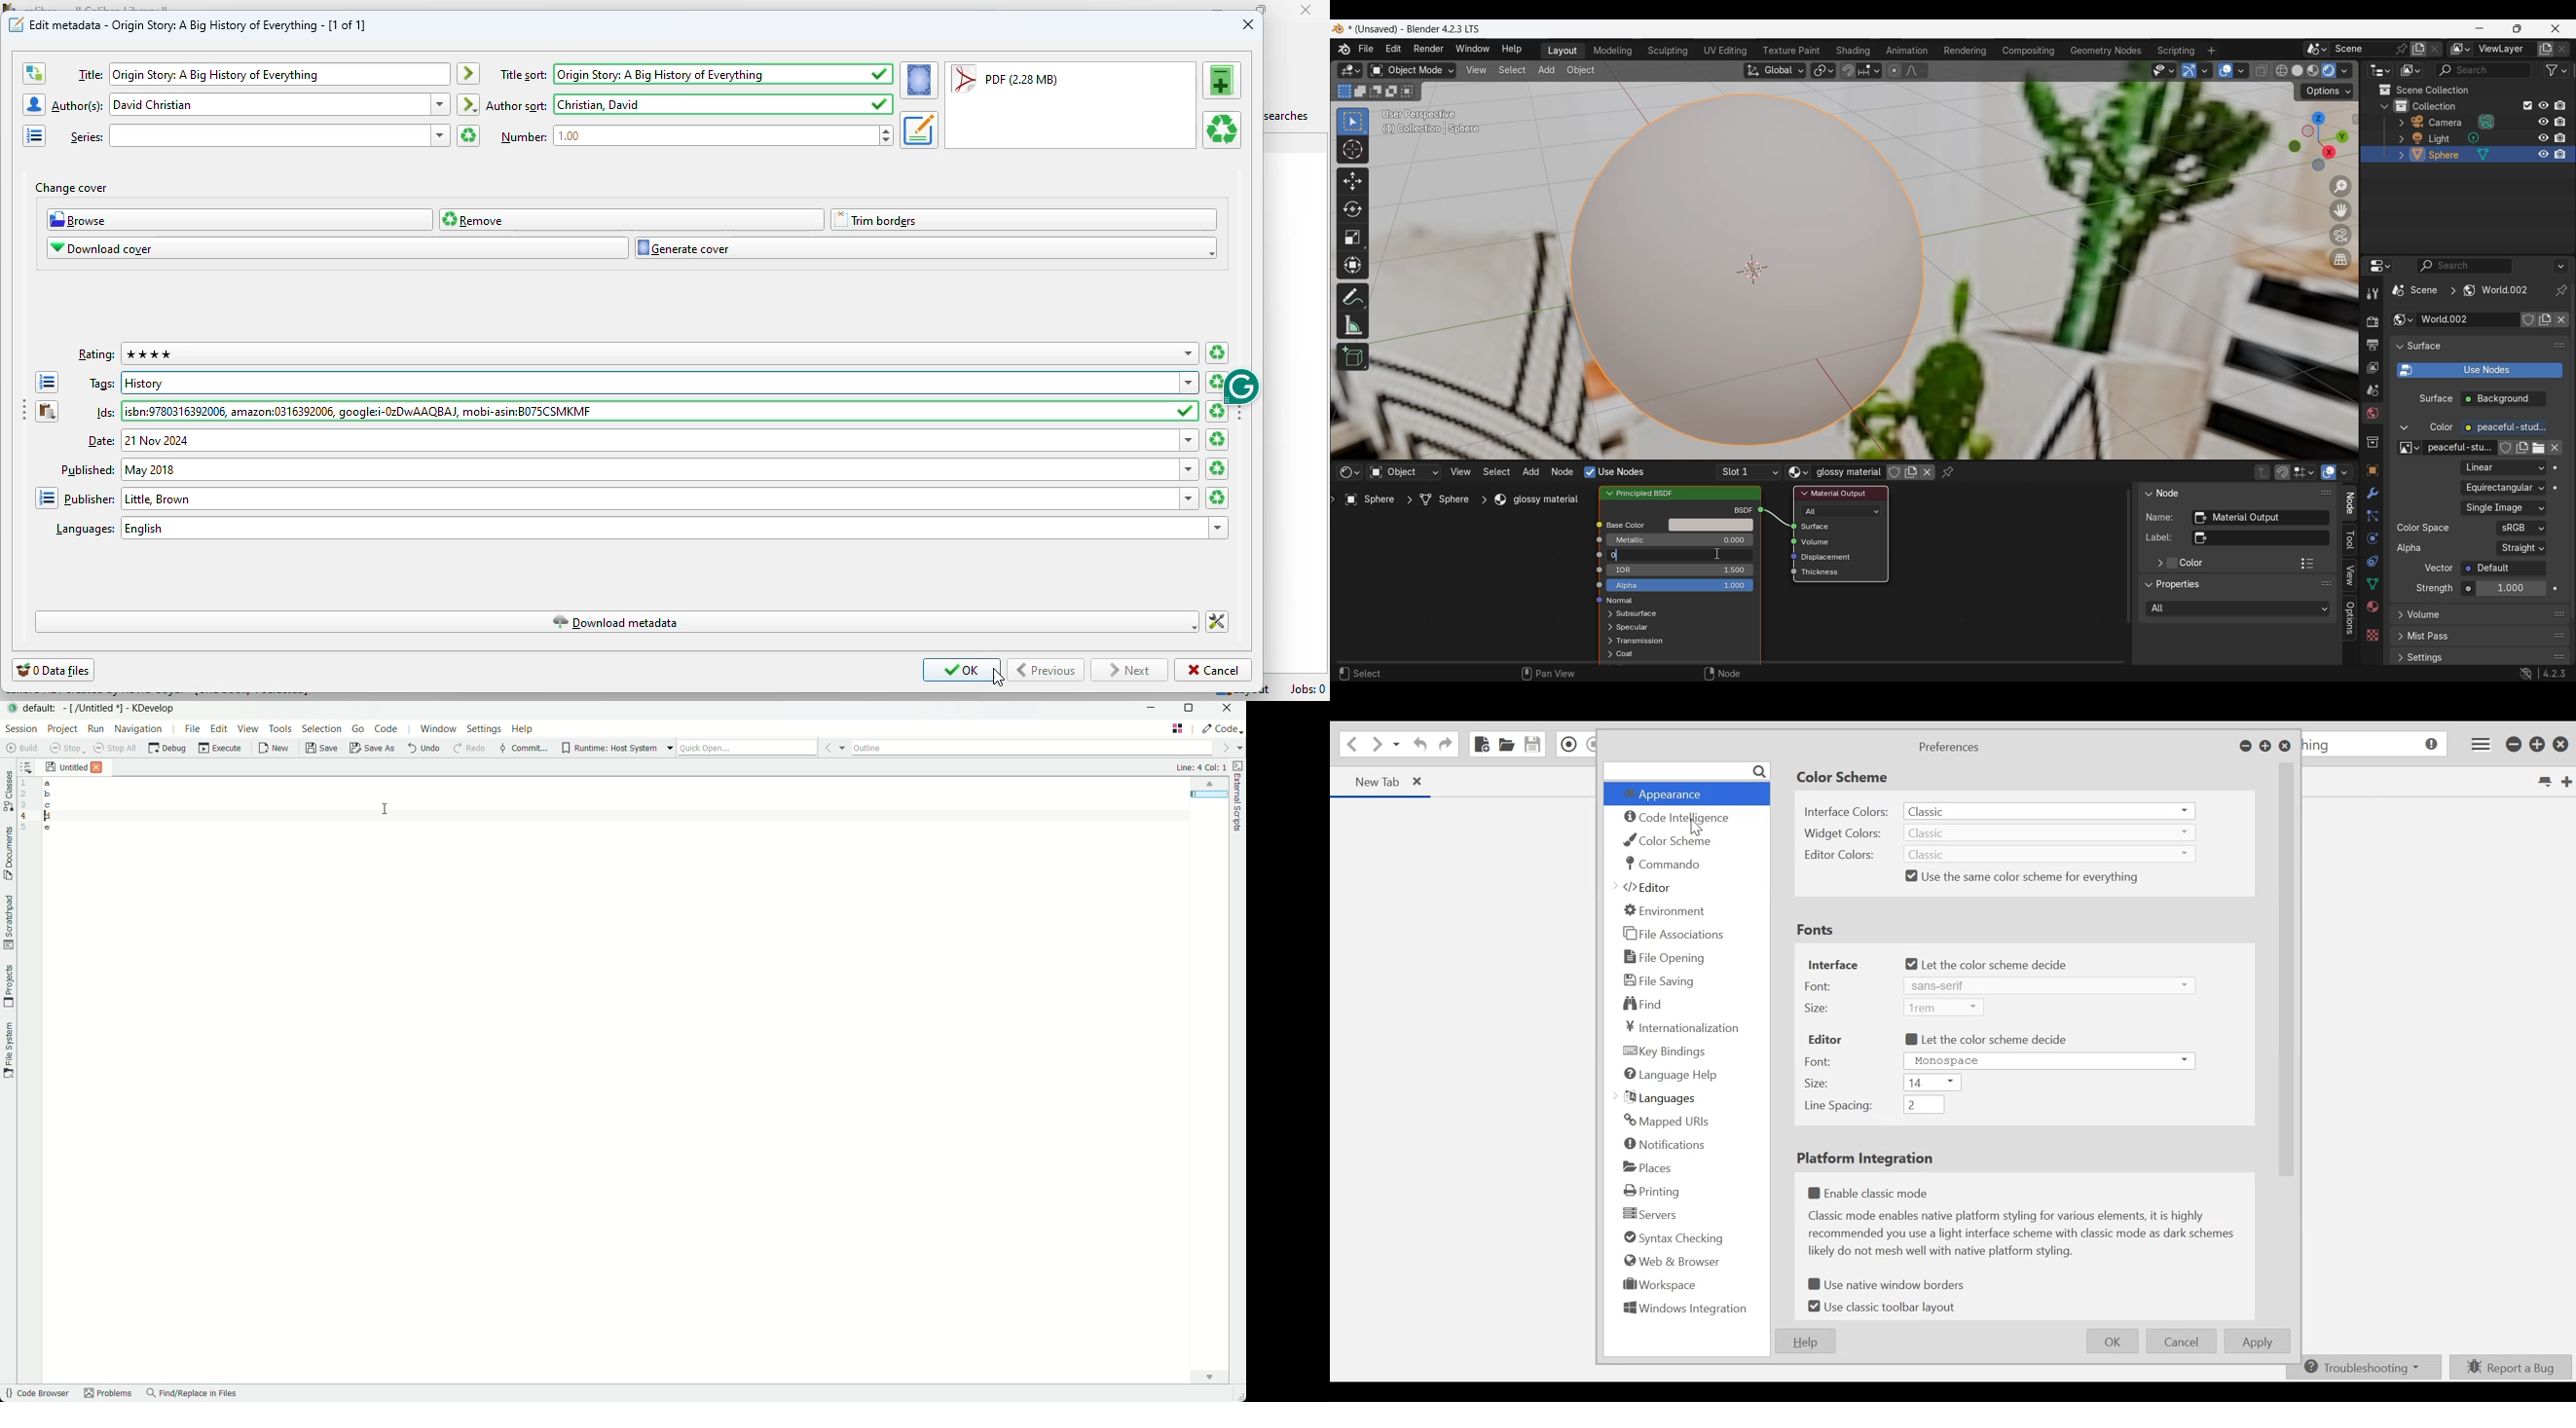 This screenshot has width=2576, height=1428. What do you see at coordinates (2439, 568) in the screenshot?
I see `Vector` at bounding box center [2439, 568].